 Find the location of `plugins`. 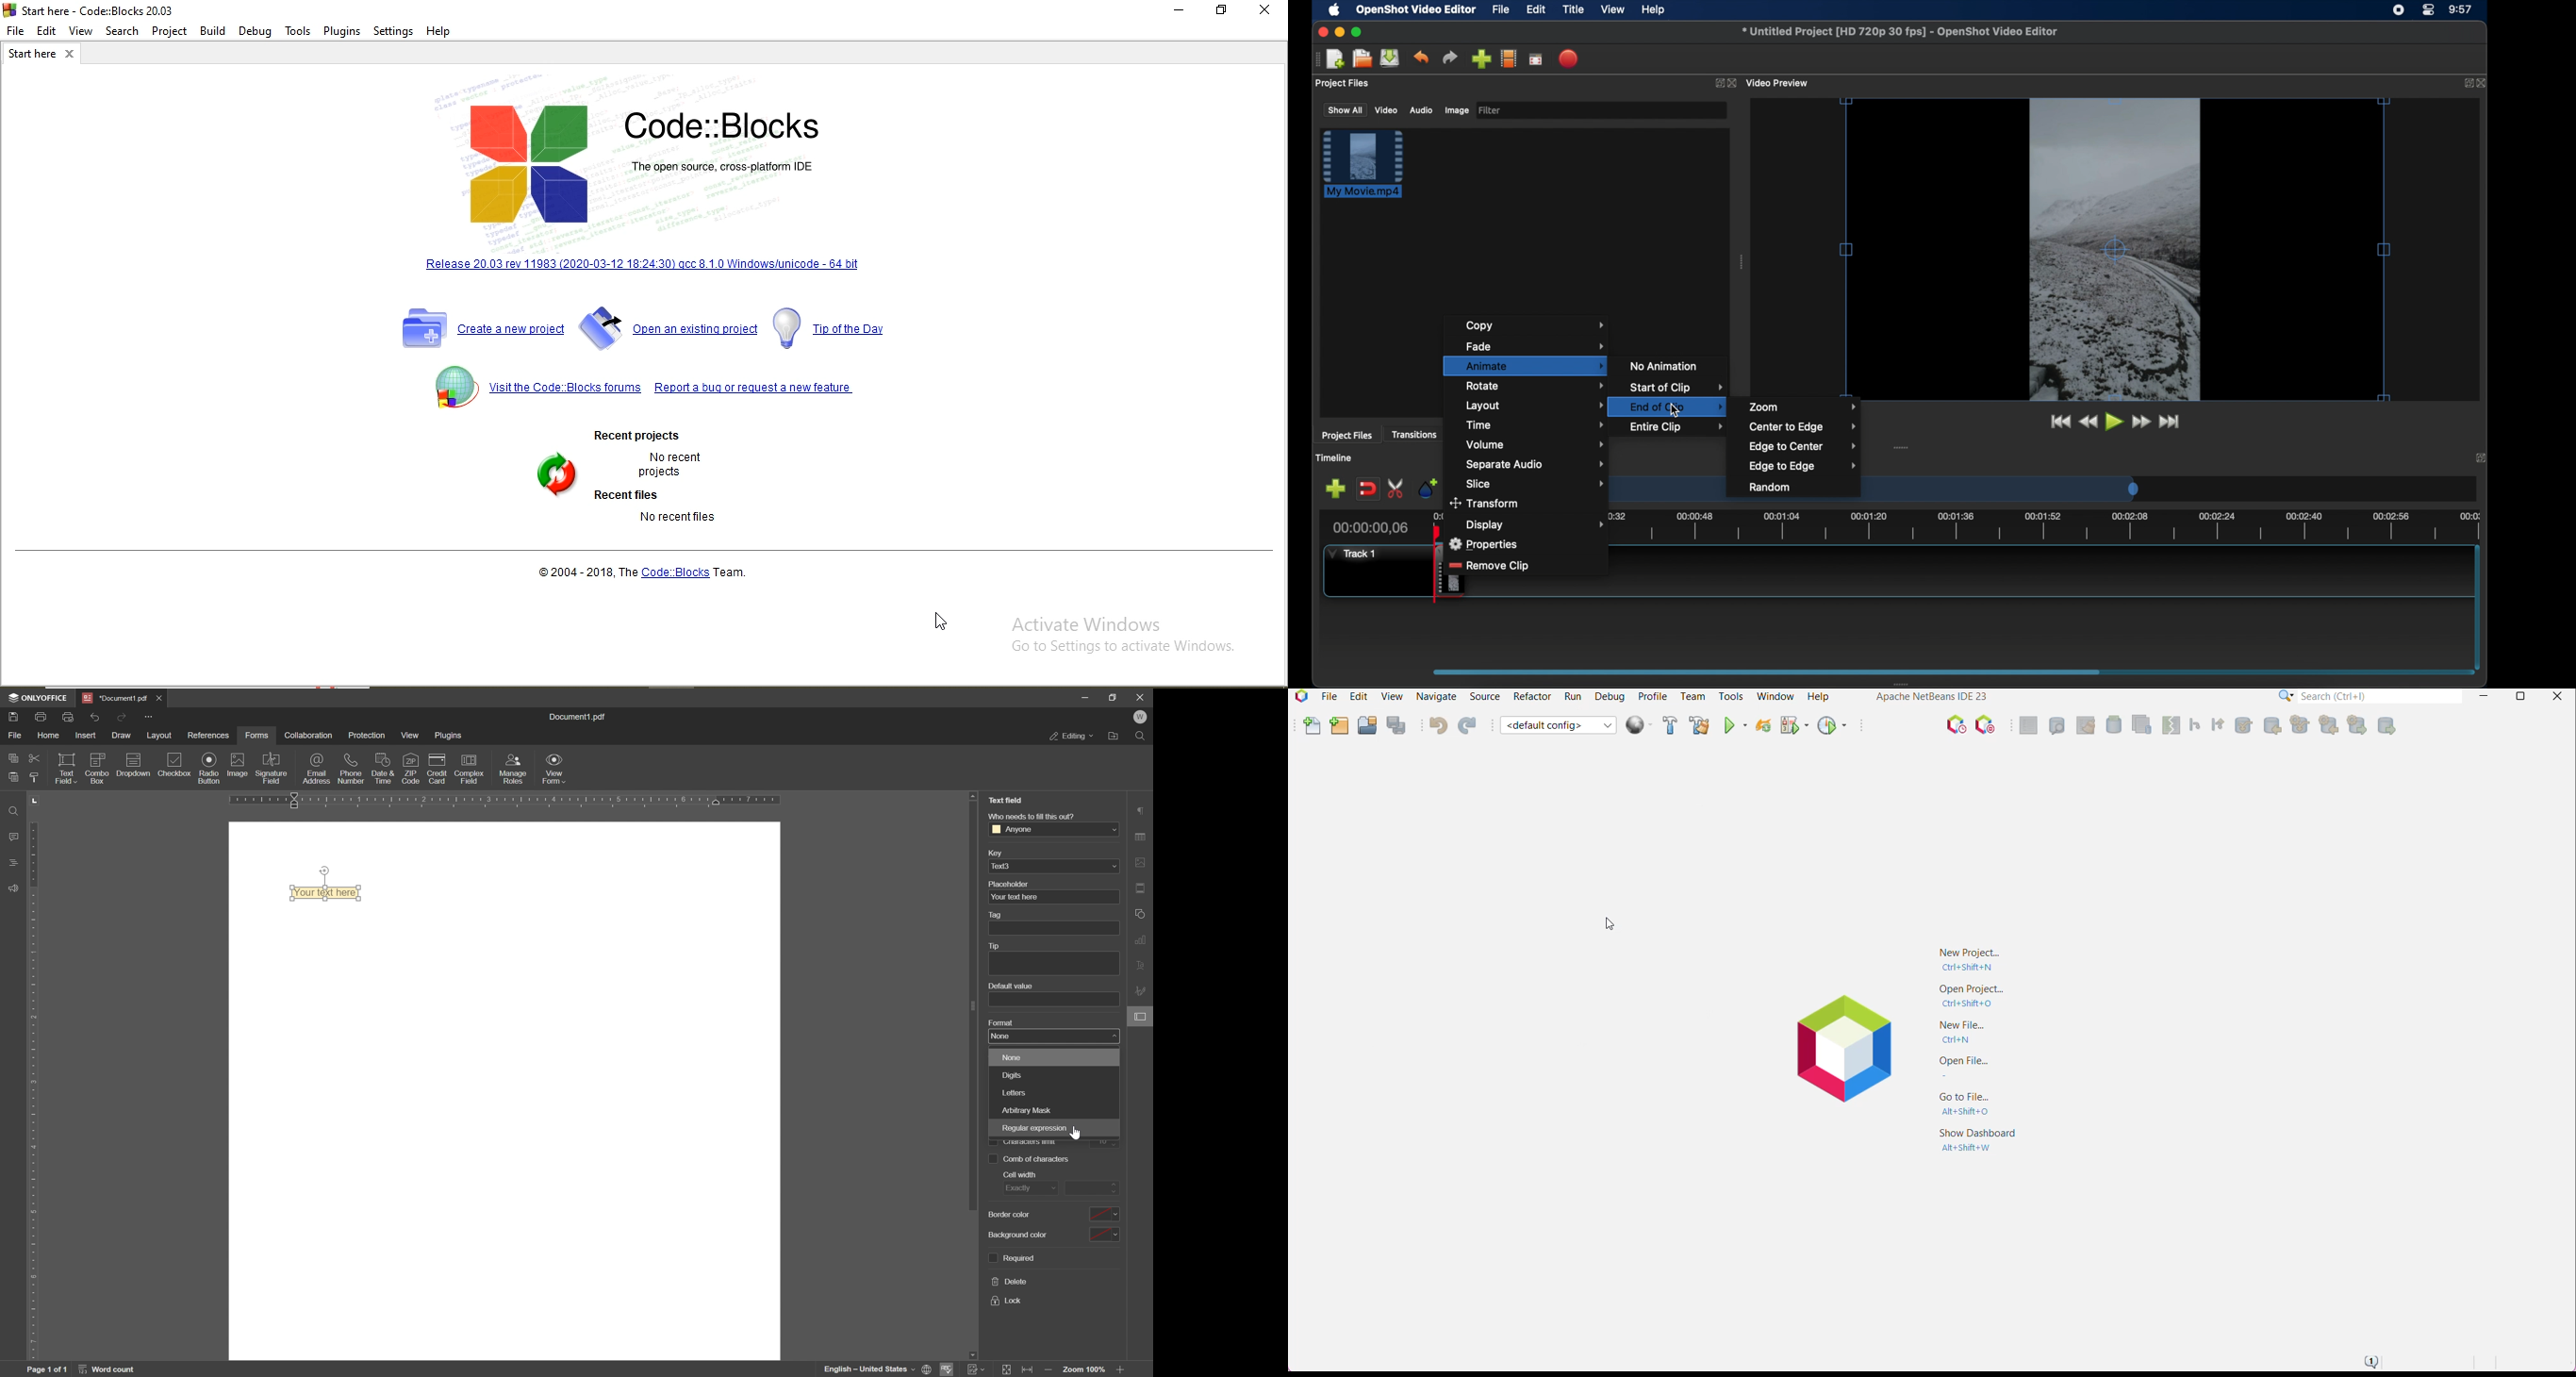

plugins is located at coordinates (450, 736).